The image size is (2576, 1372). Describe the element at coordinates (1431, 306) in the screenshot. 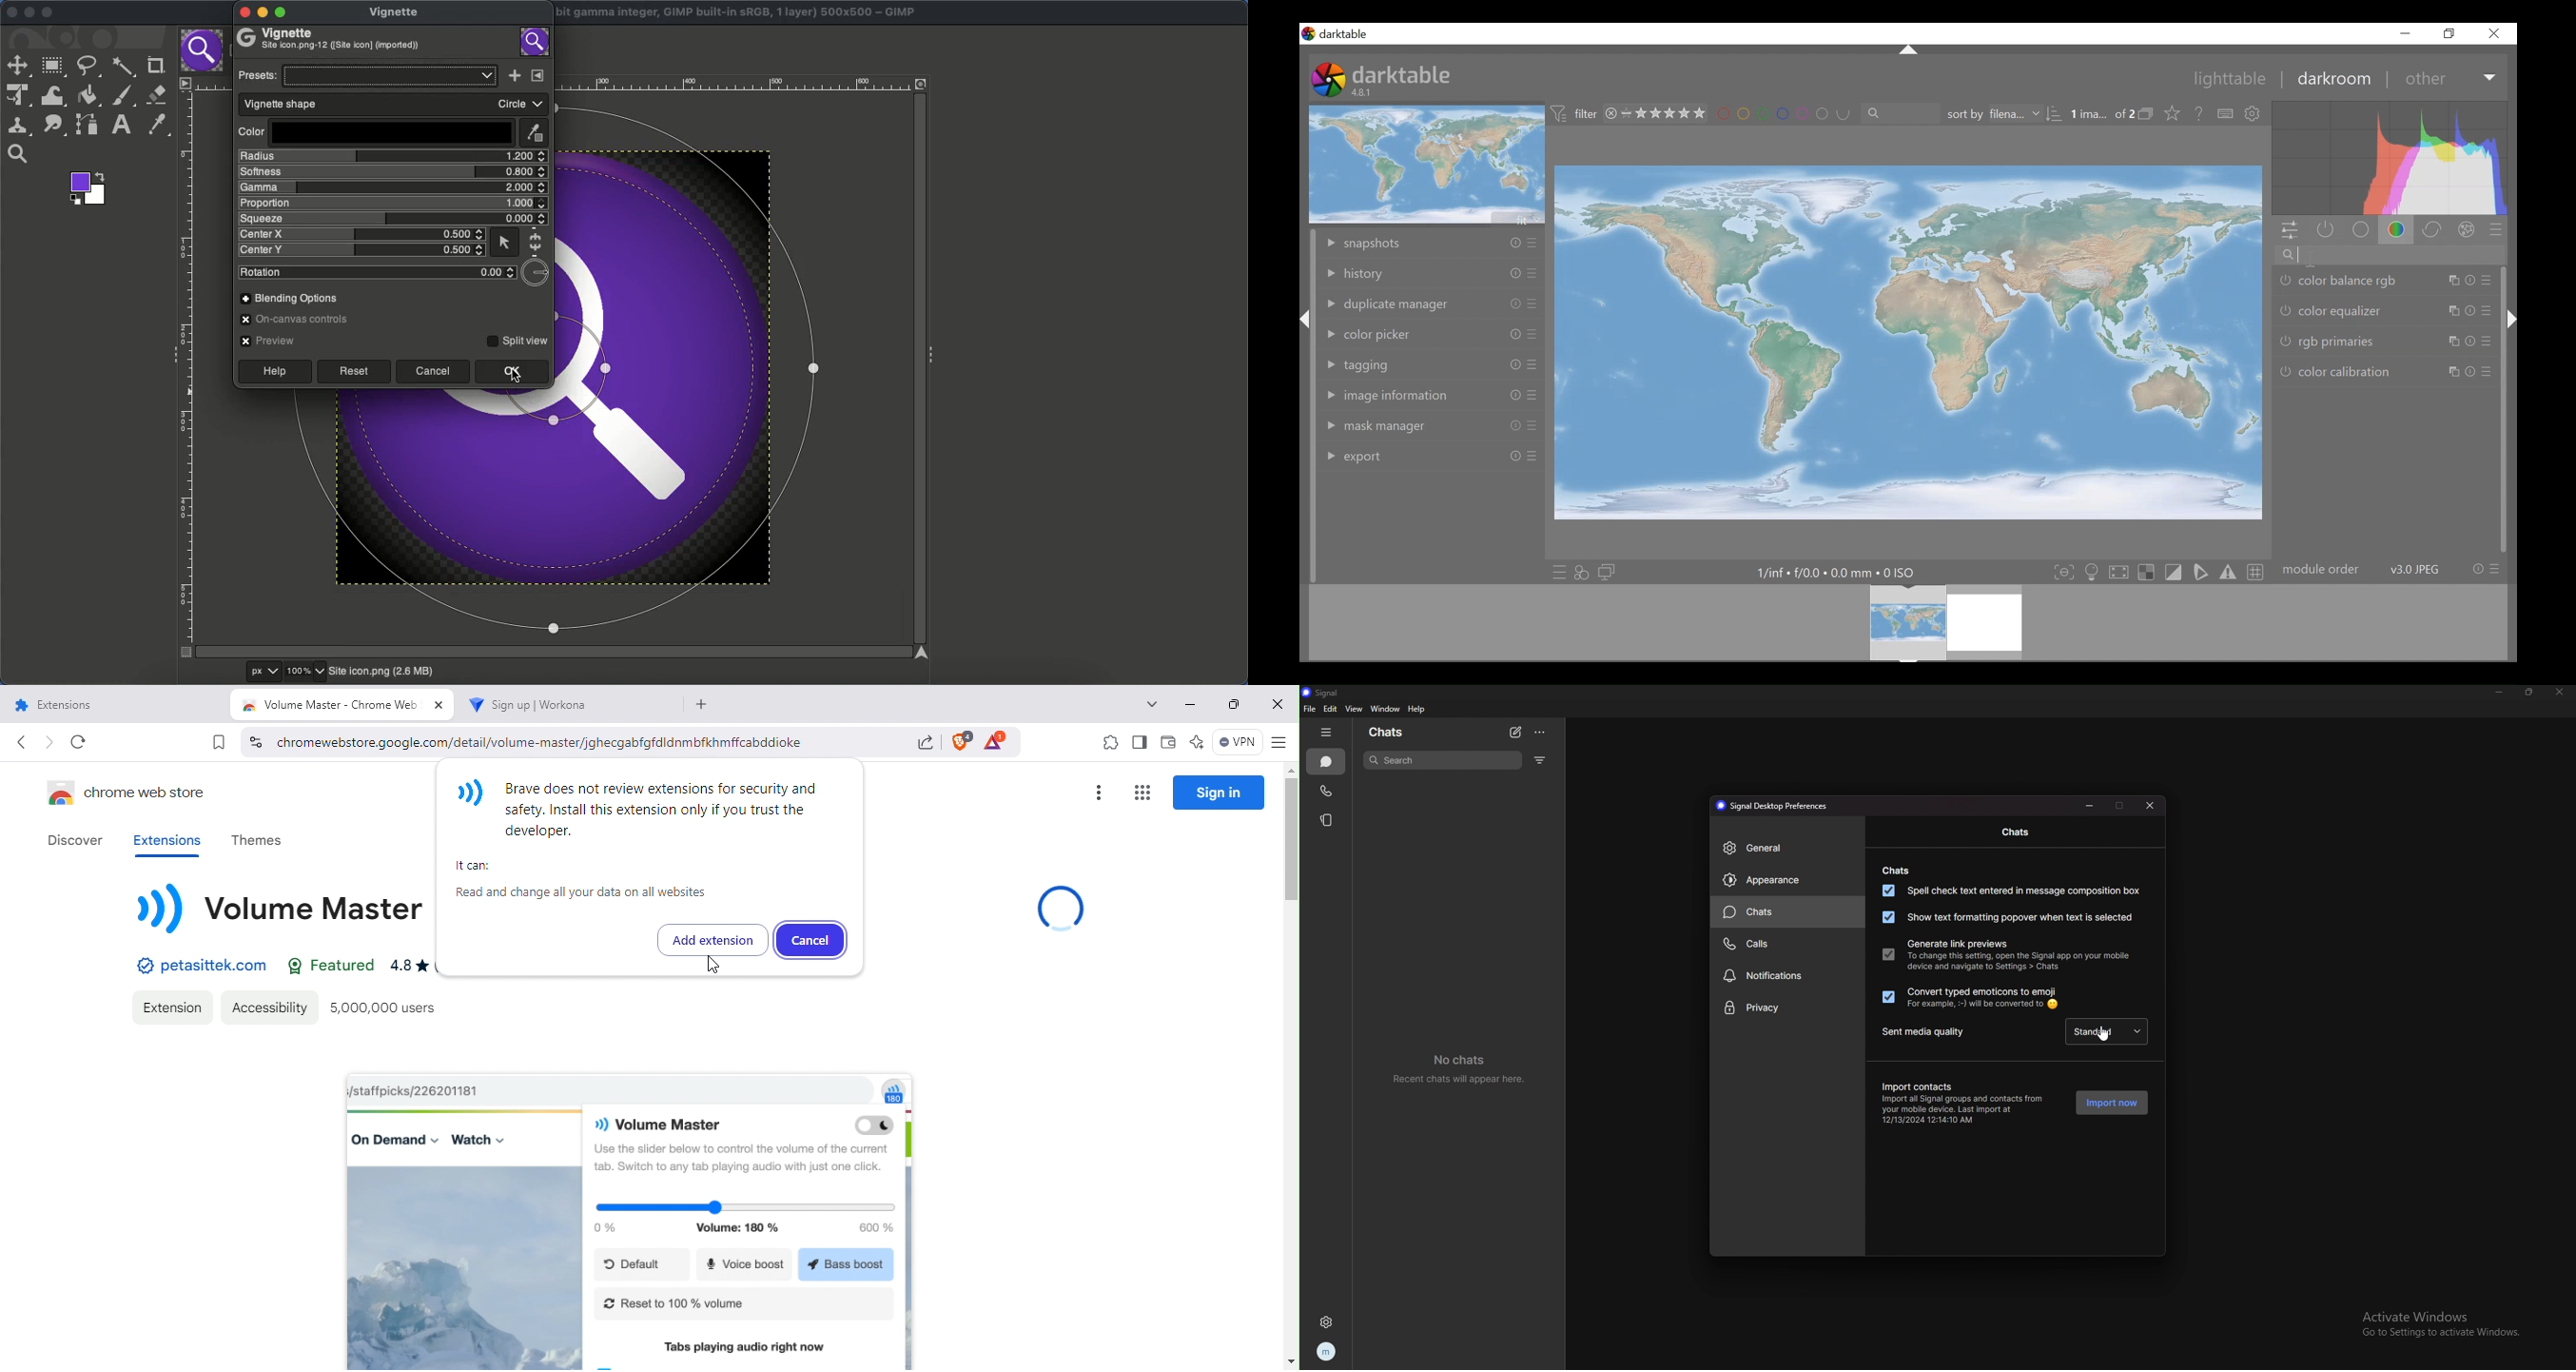

I see `duplicate manager` at that location.